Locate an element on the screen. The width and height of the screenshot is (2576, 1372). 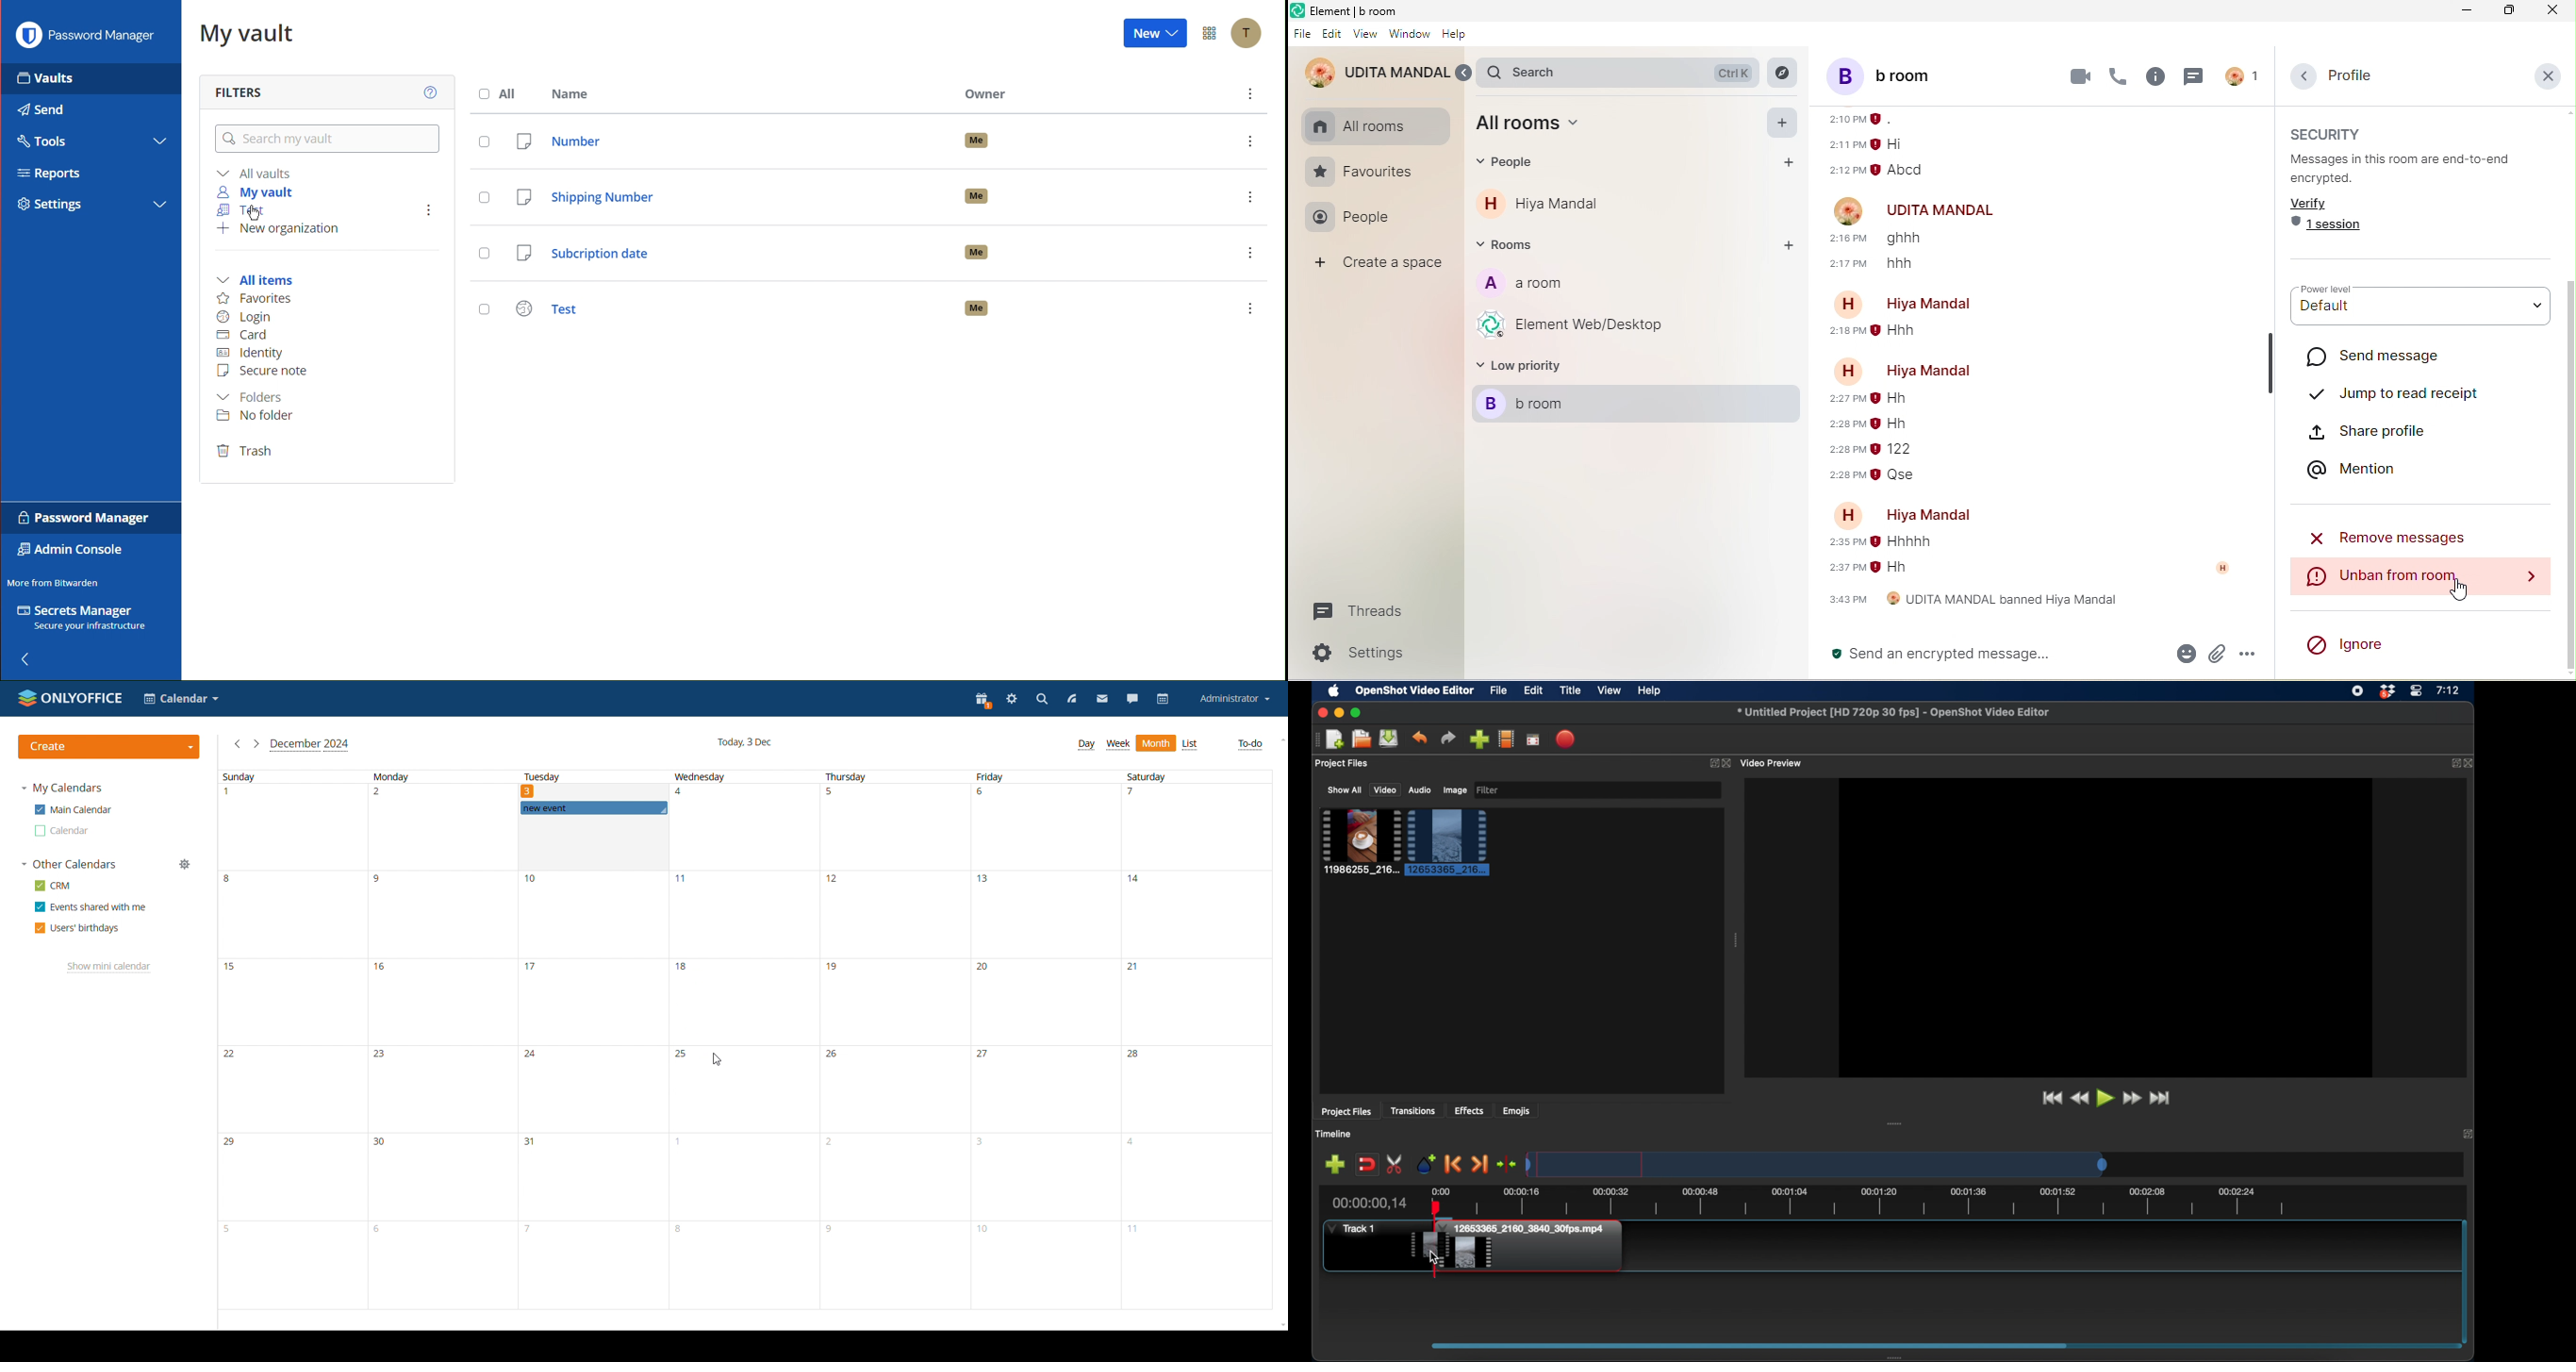
drag handle is located at coordinates (1894, 1123).